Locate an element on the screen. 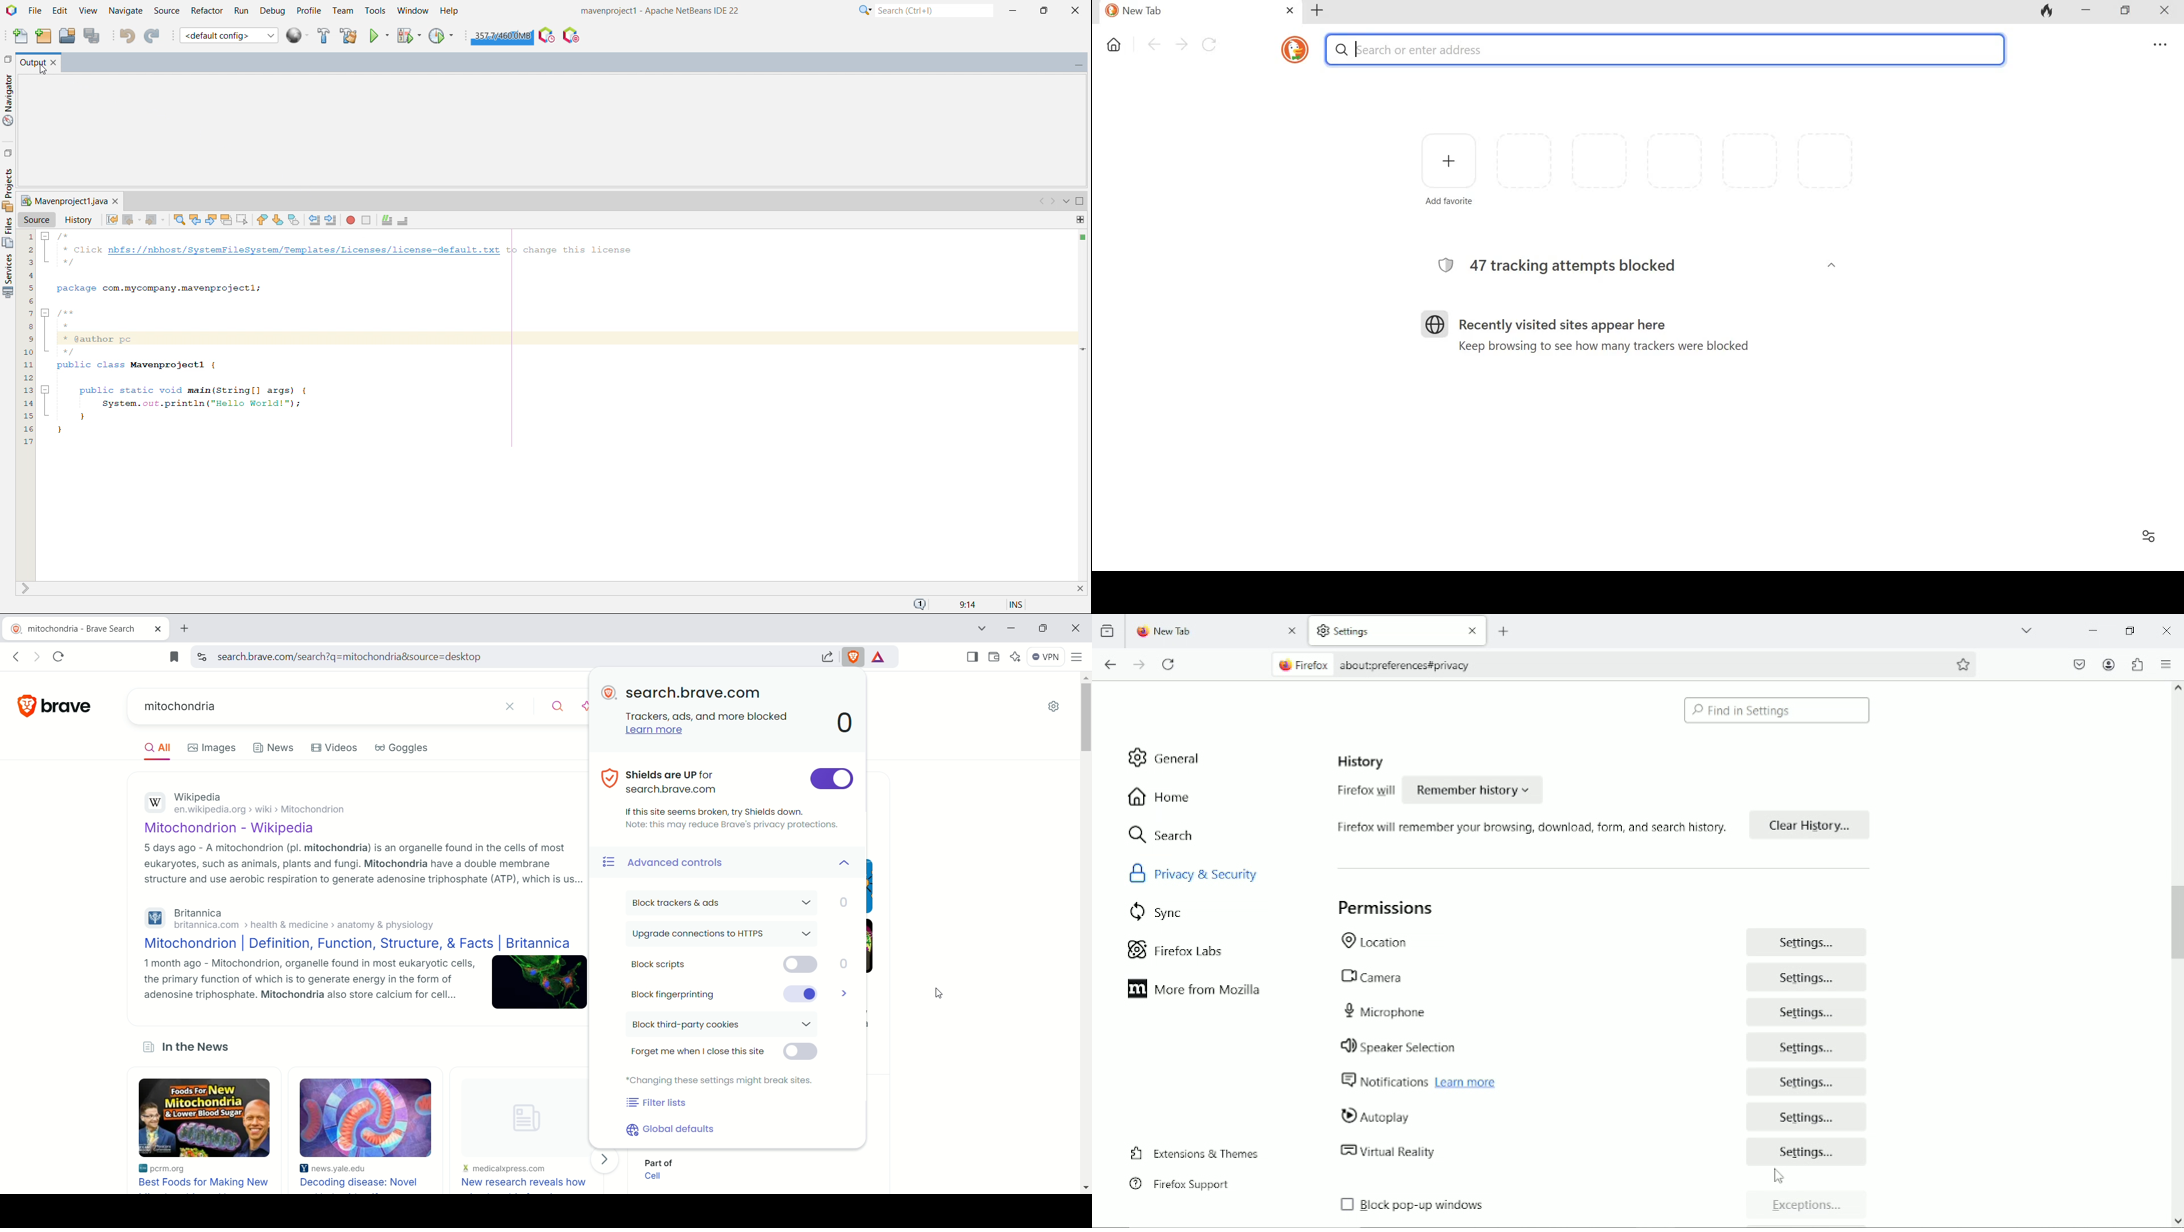 This screenshot has height=1232, width=2184. restore down is located at coordinates (1045, 630).